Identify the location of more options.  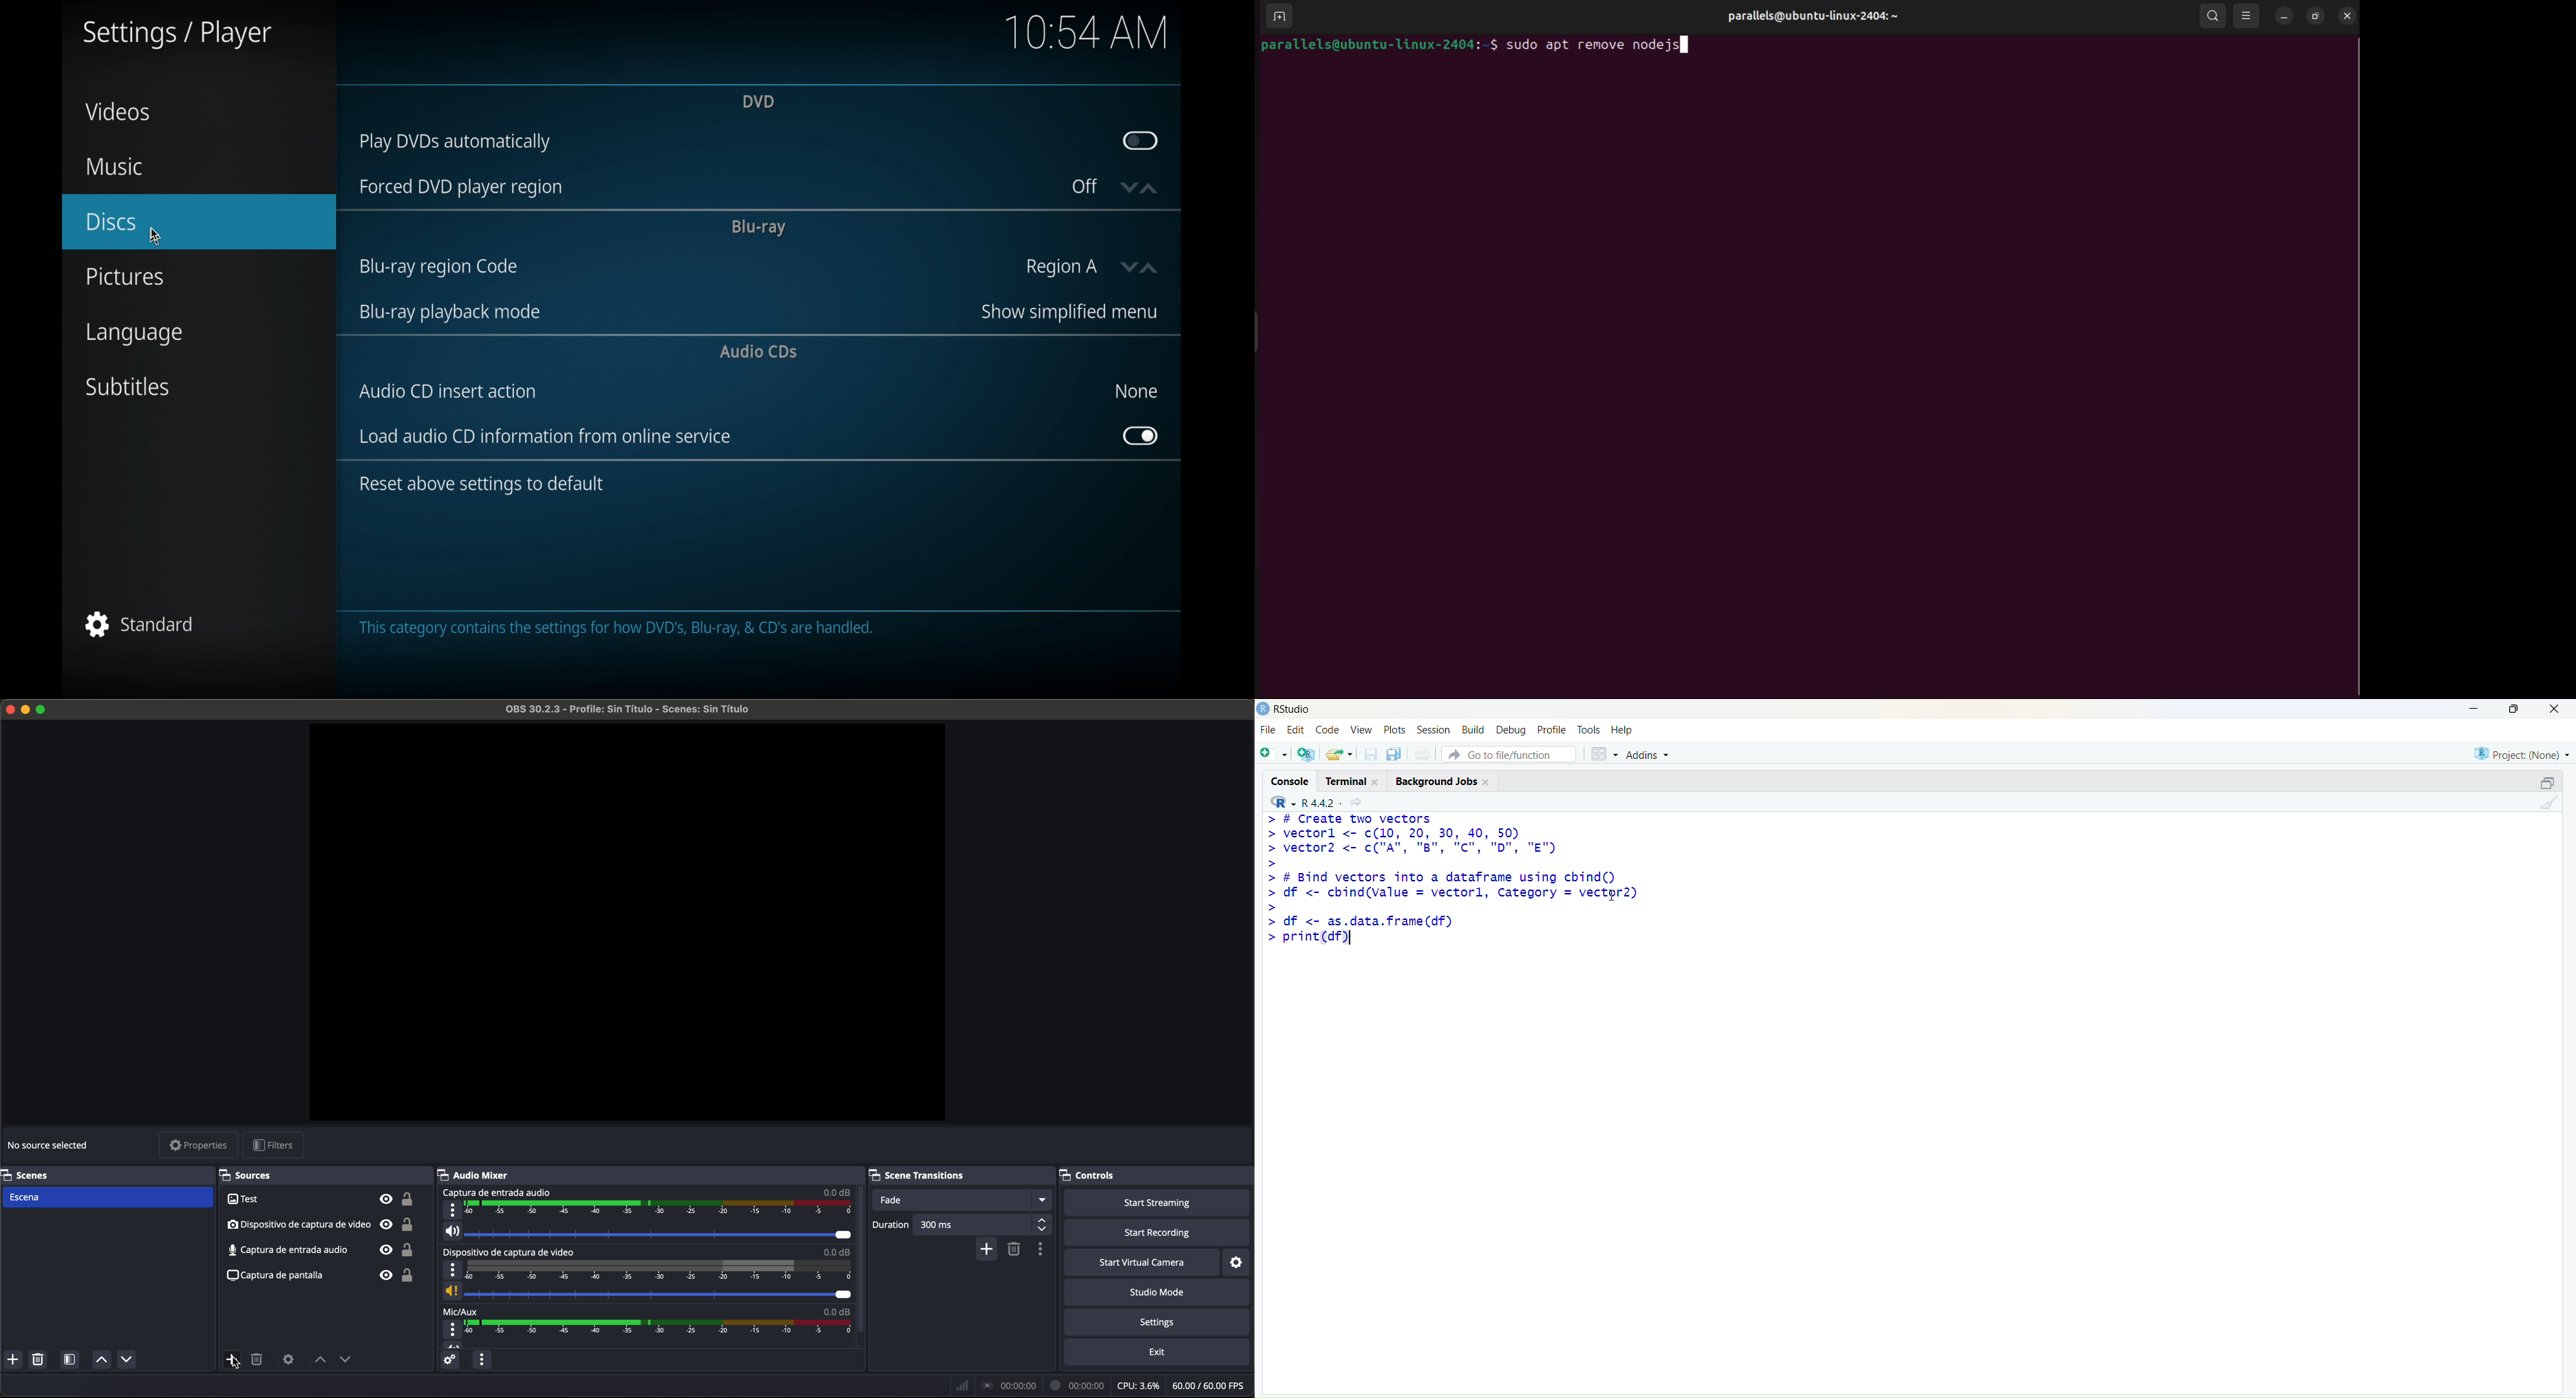
(451, 1270).